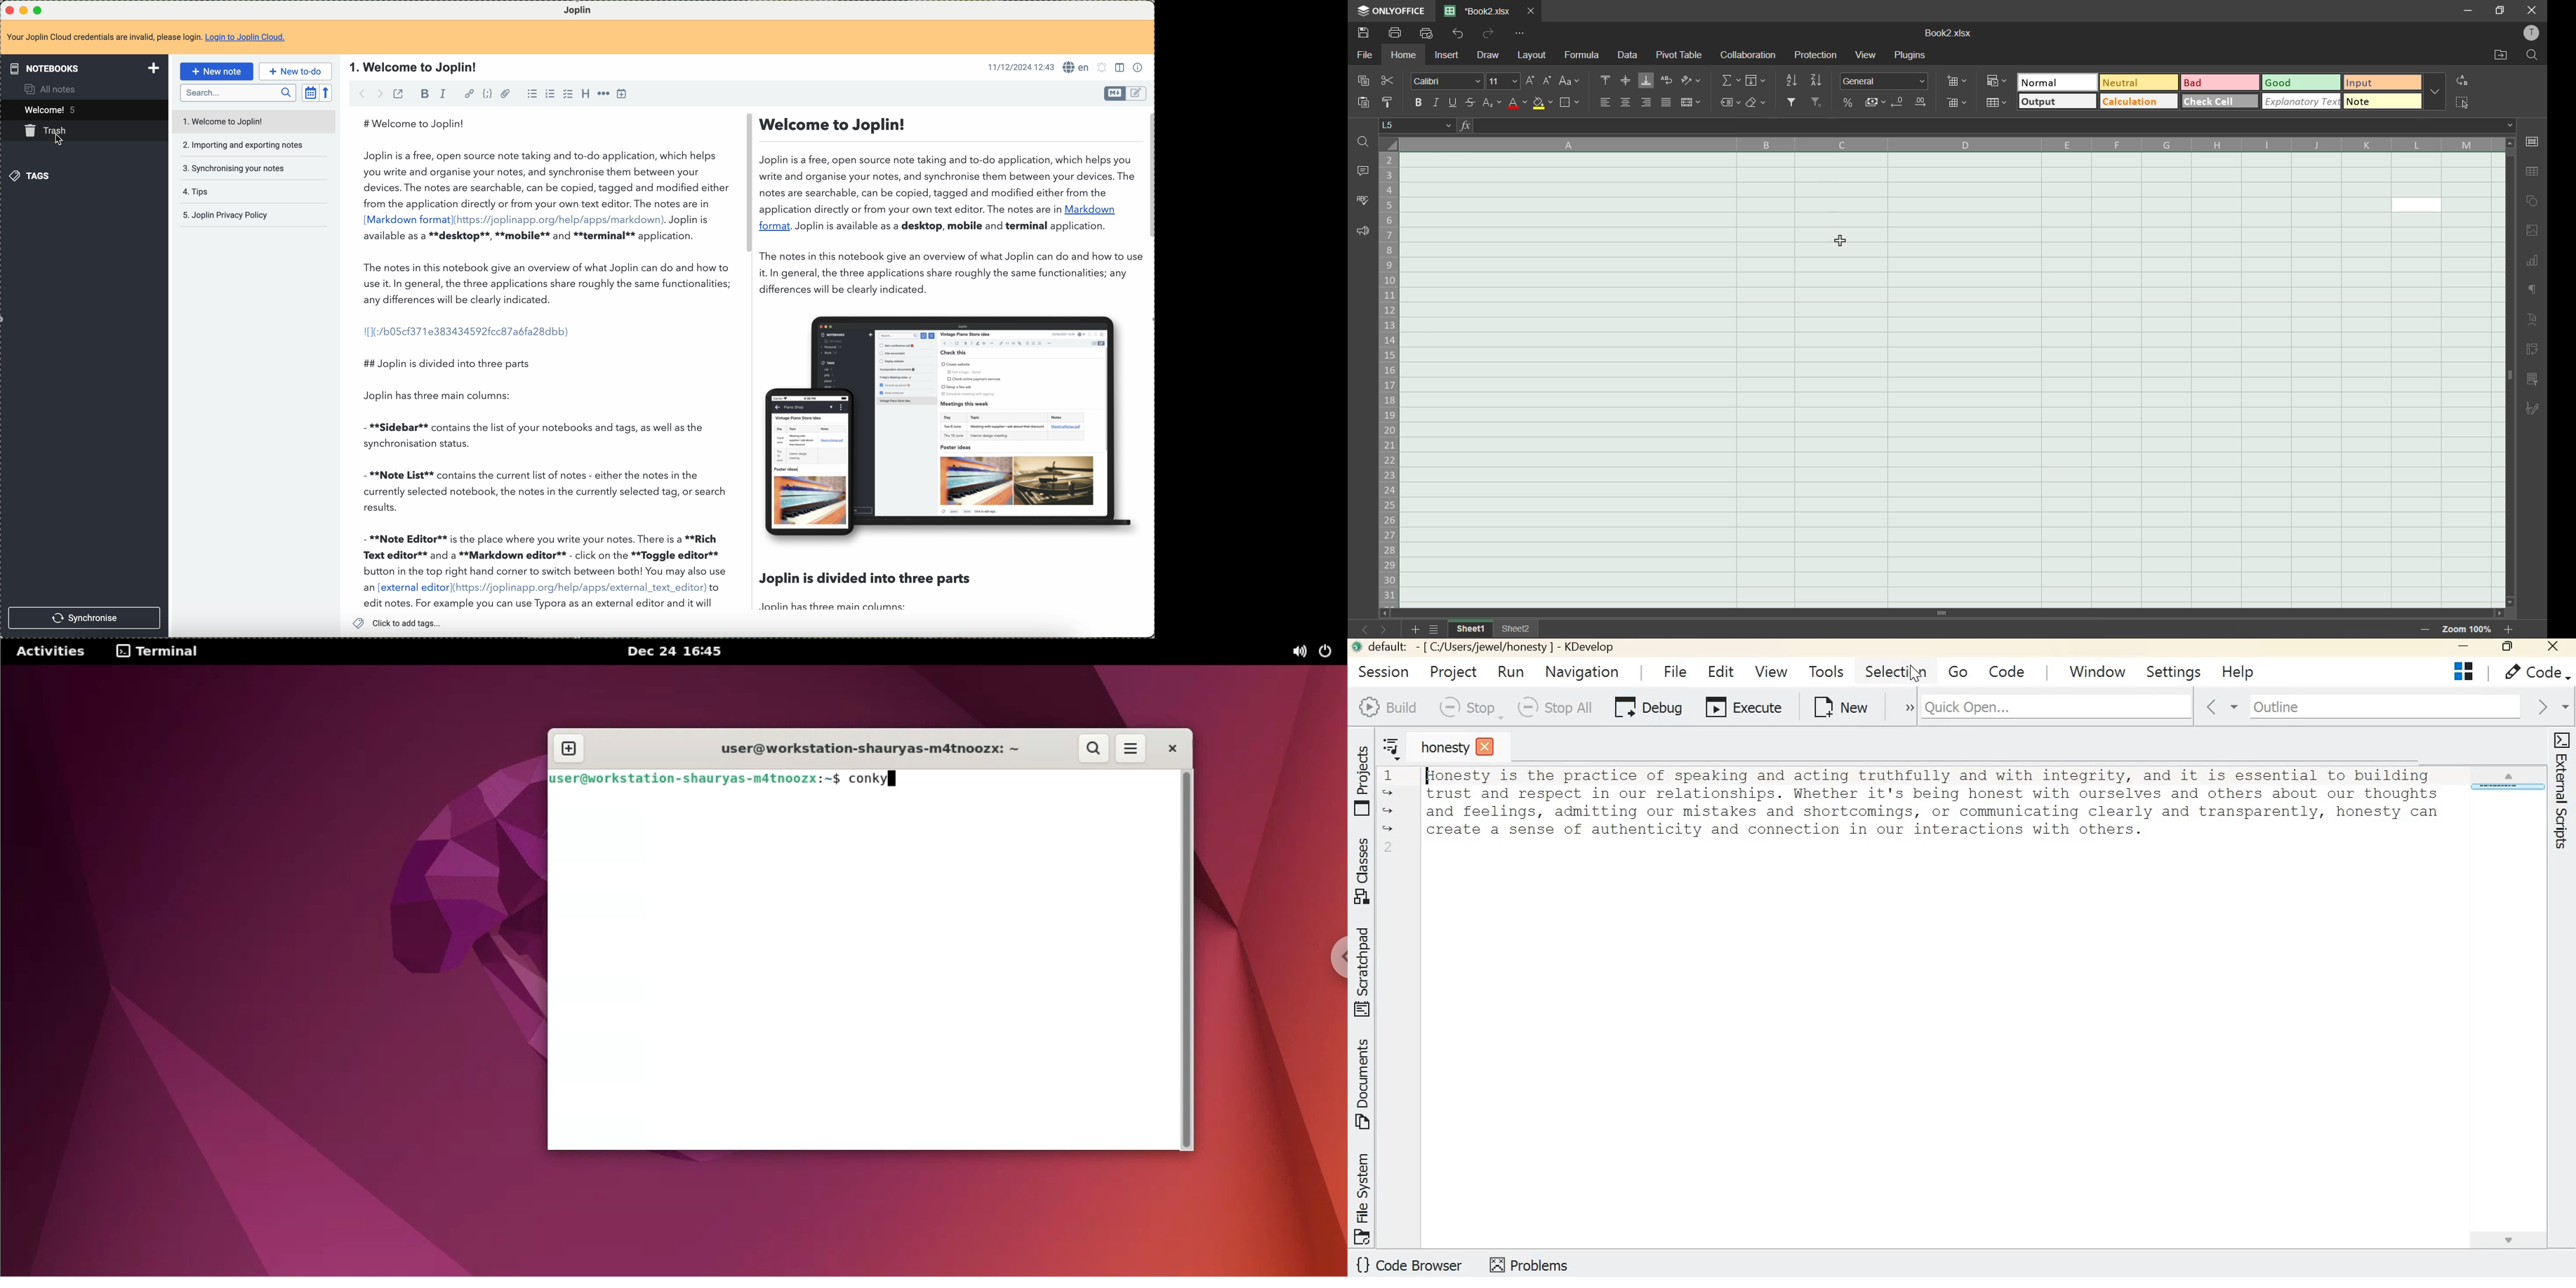 This screenshot has width=2576, height=1288. I want to click on minimize program, so click(24, 9).